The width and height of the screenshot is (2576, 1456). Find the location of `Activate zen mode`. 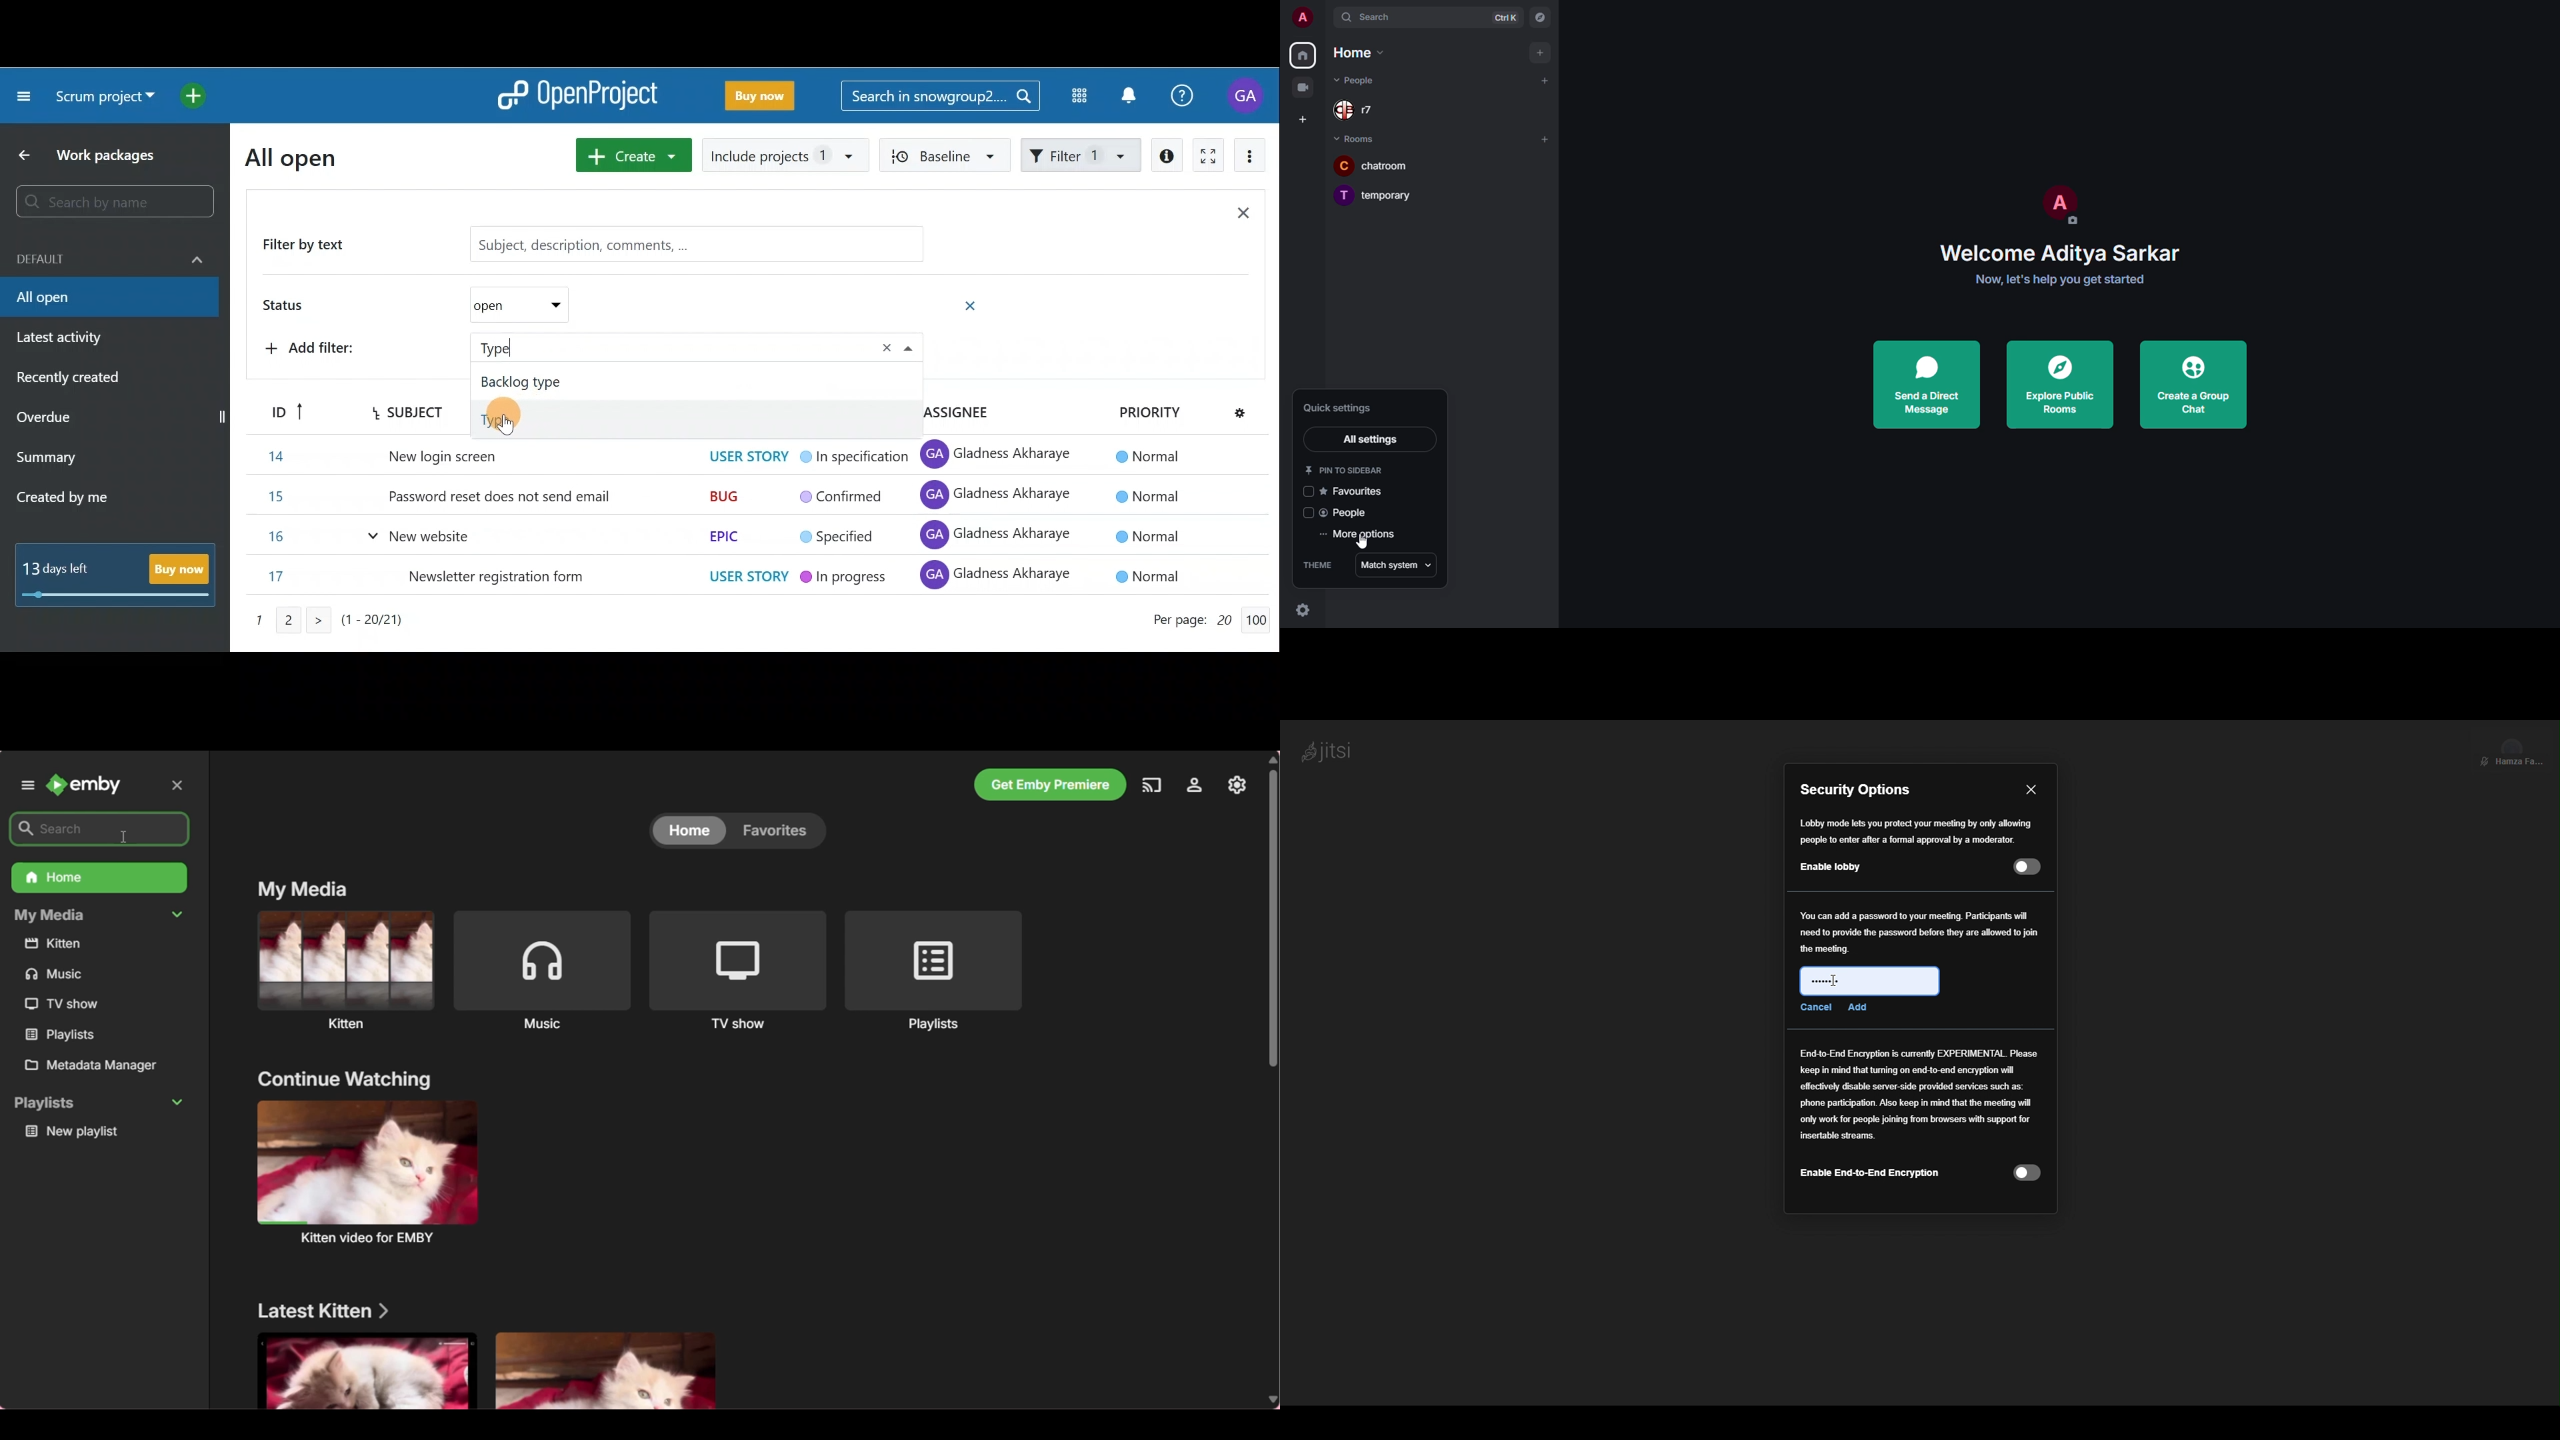

Activate zen mode is located at coordinates (1206, 157).